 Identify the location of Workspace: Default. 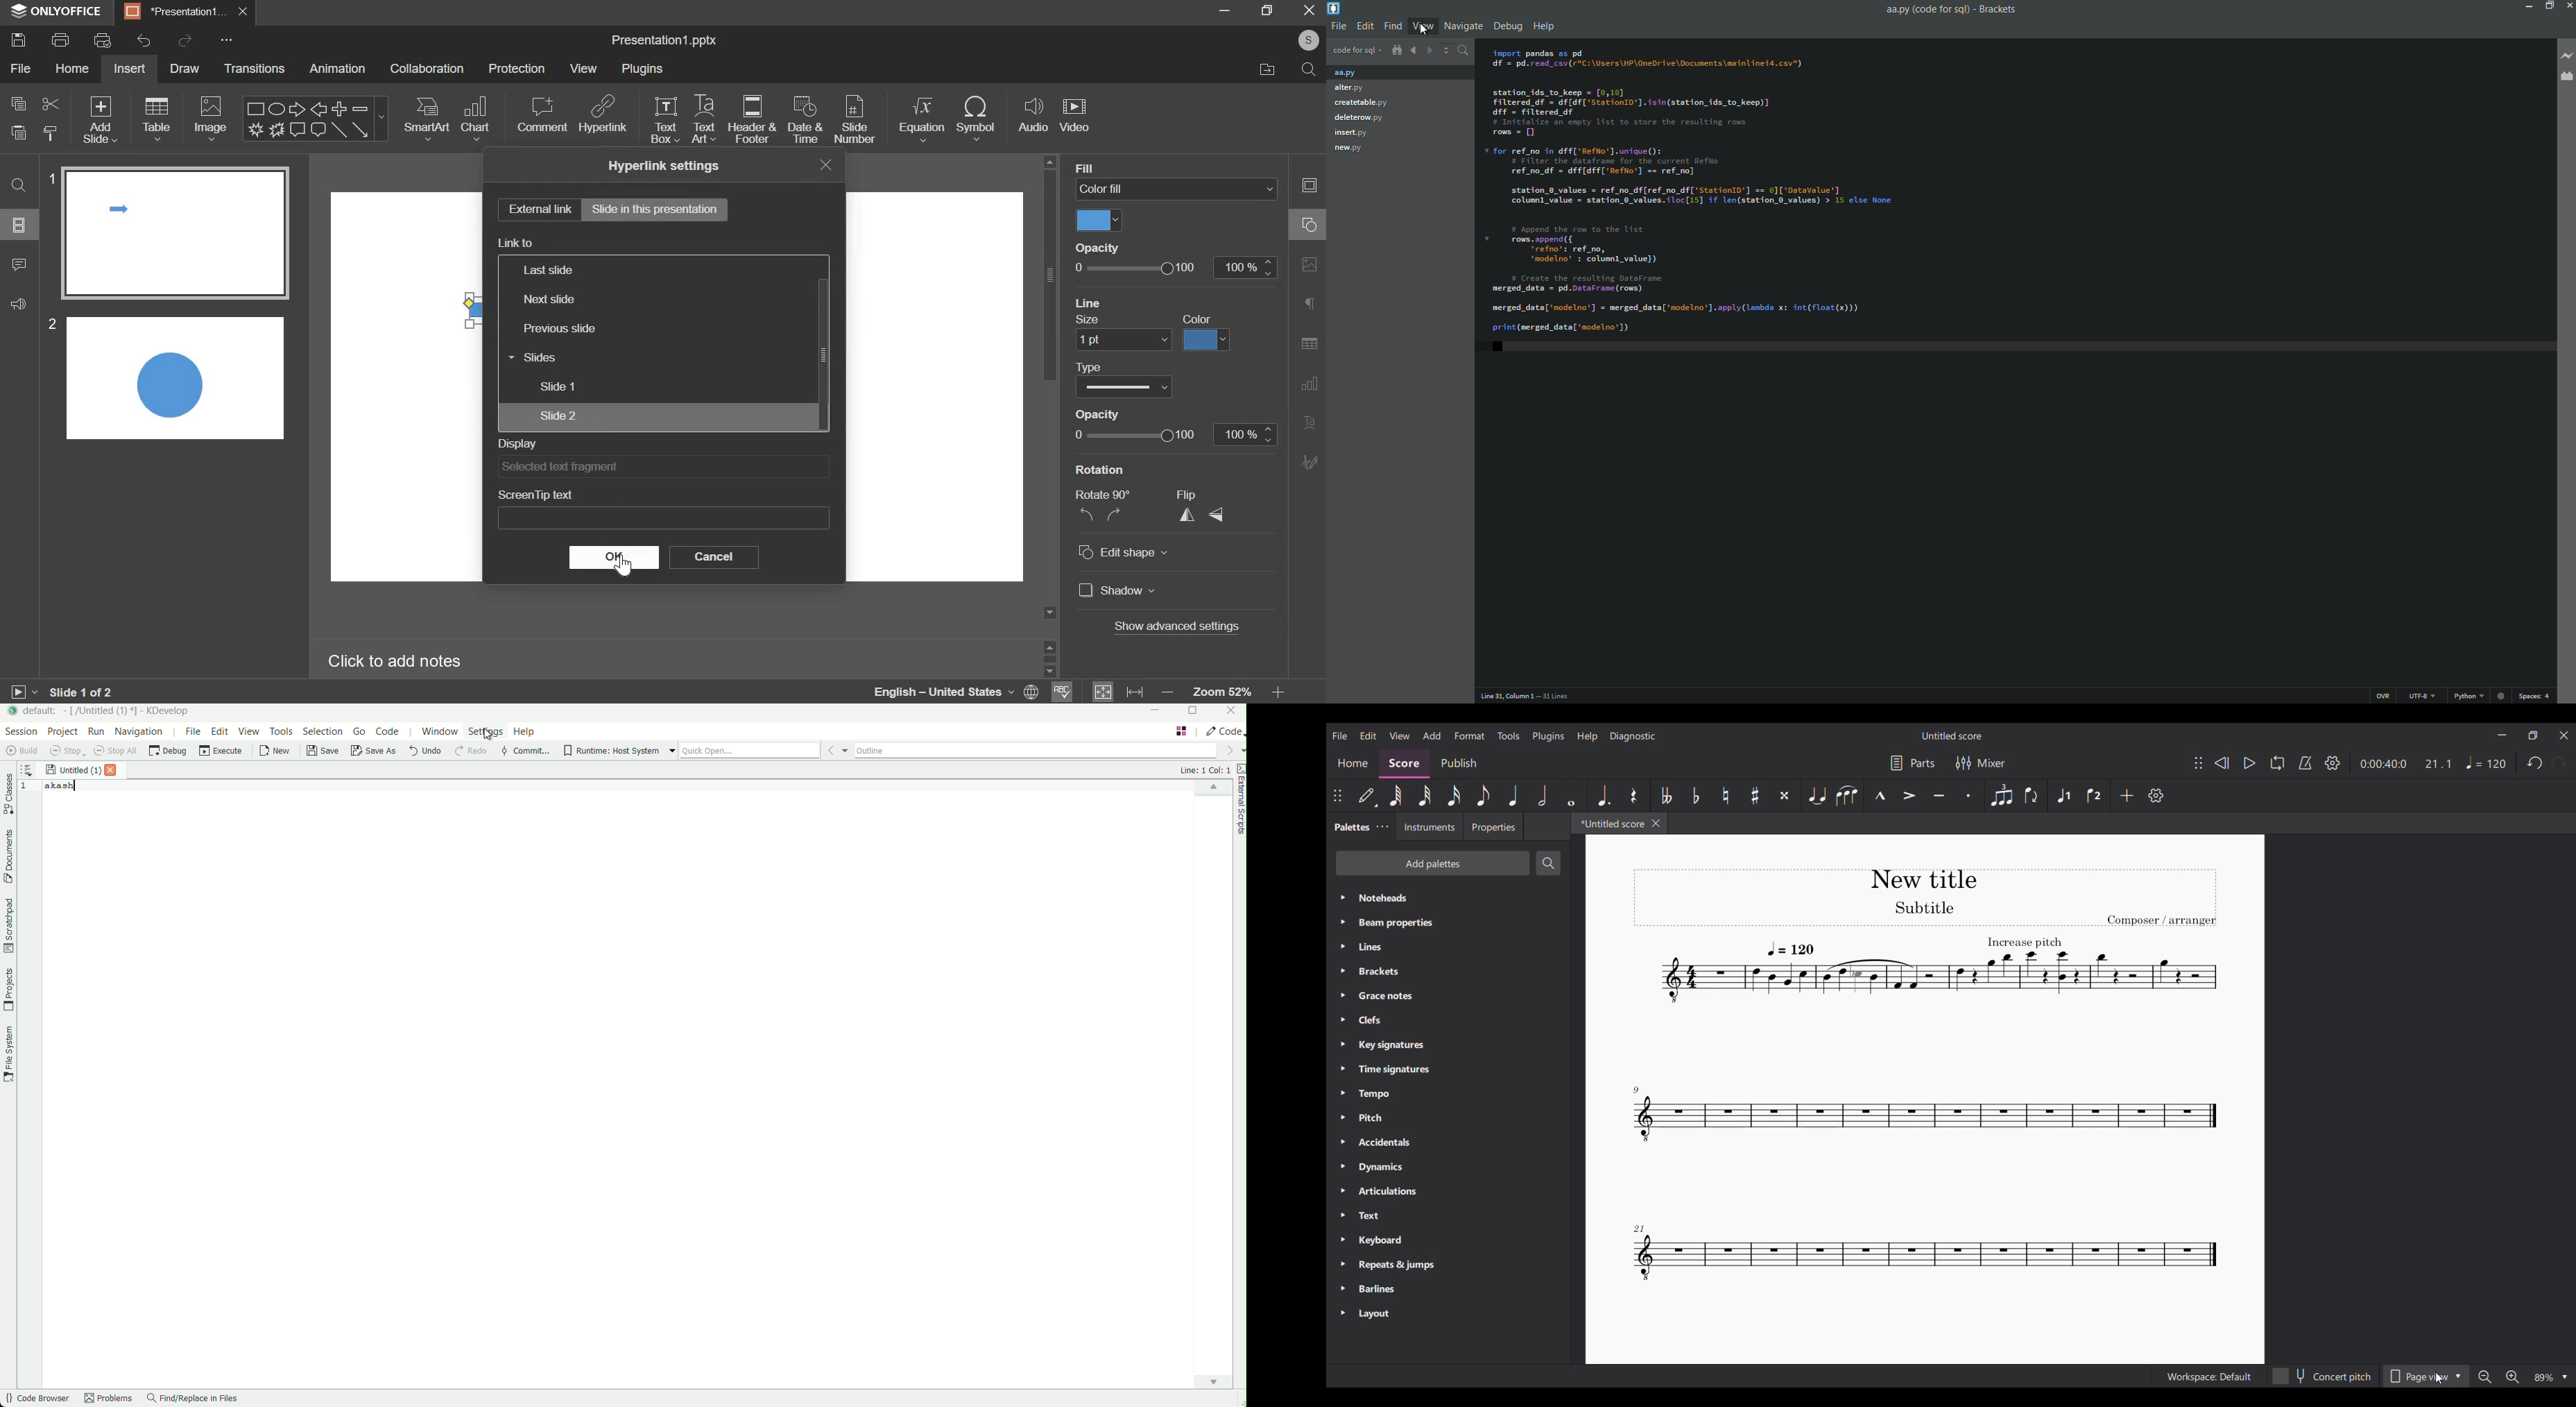
(2208, 1376).